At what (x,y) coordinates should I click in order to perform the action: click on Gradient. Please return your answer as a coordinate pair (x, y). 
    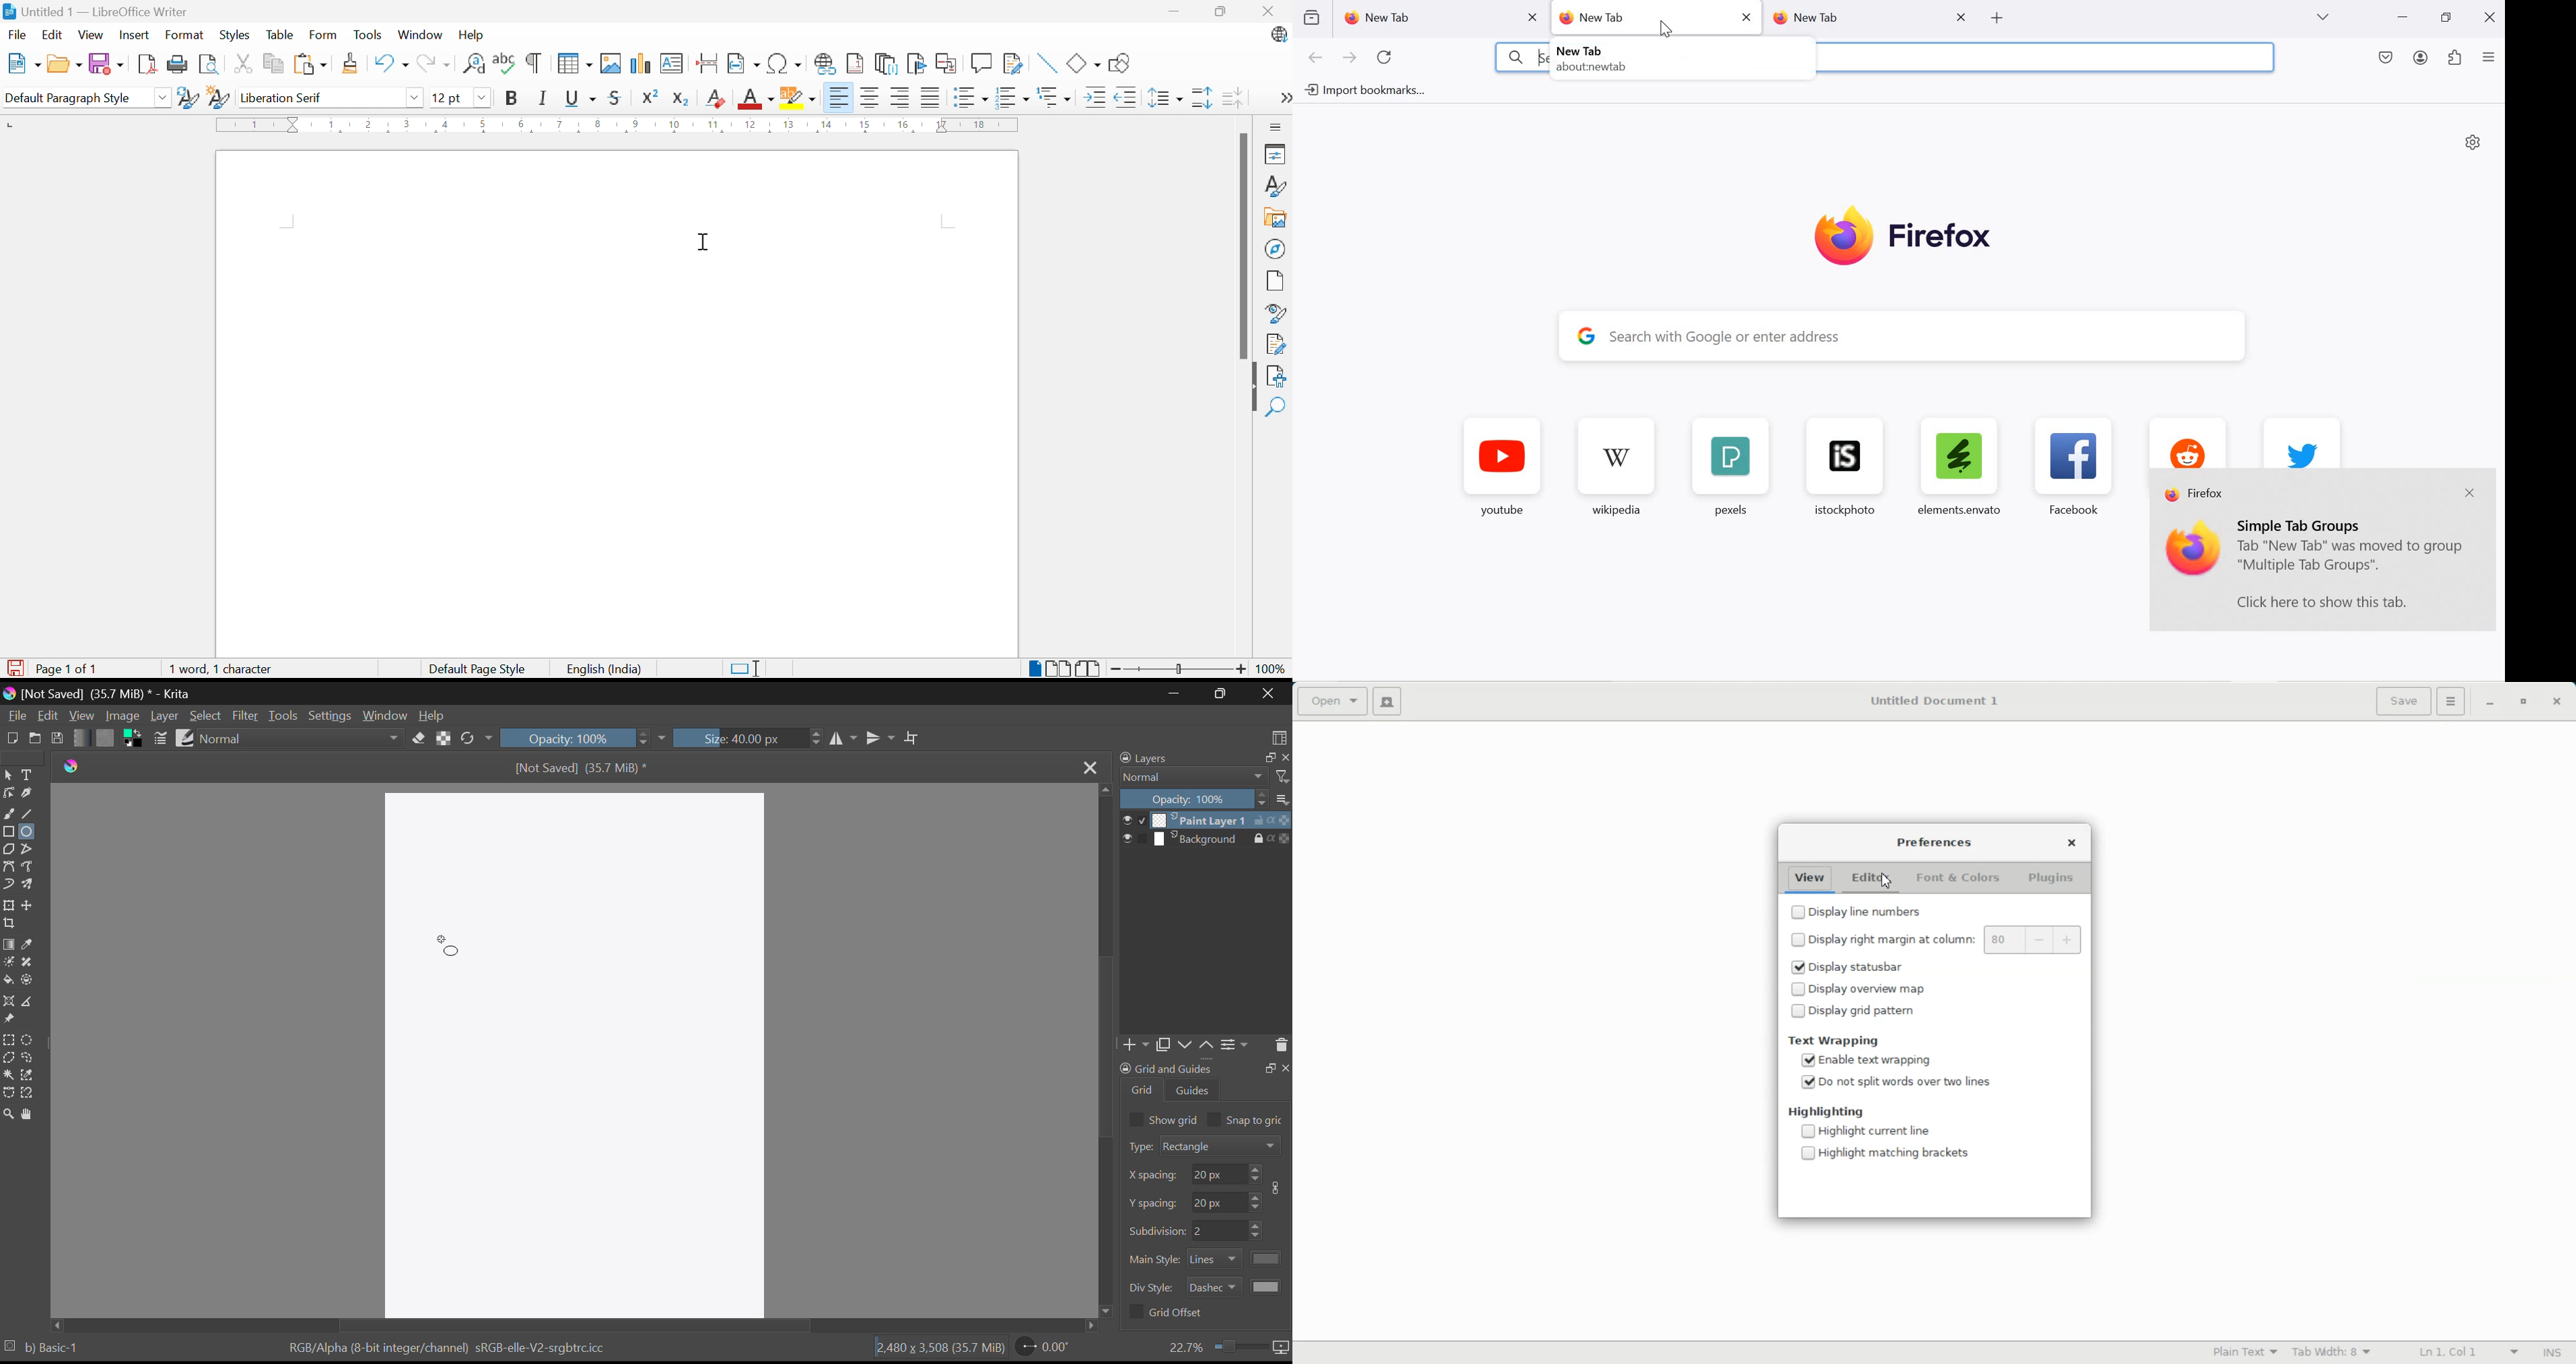
    Looking at the image, I should click on (78, 738).